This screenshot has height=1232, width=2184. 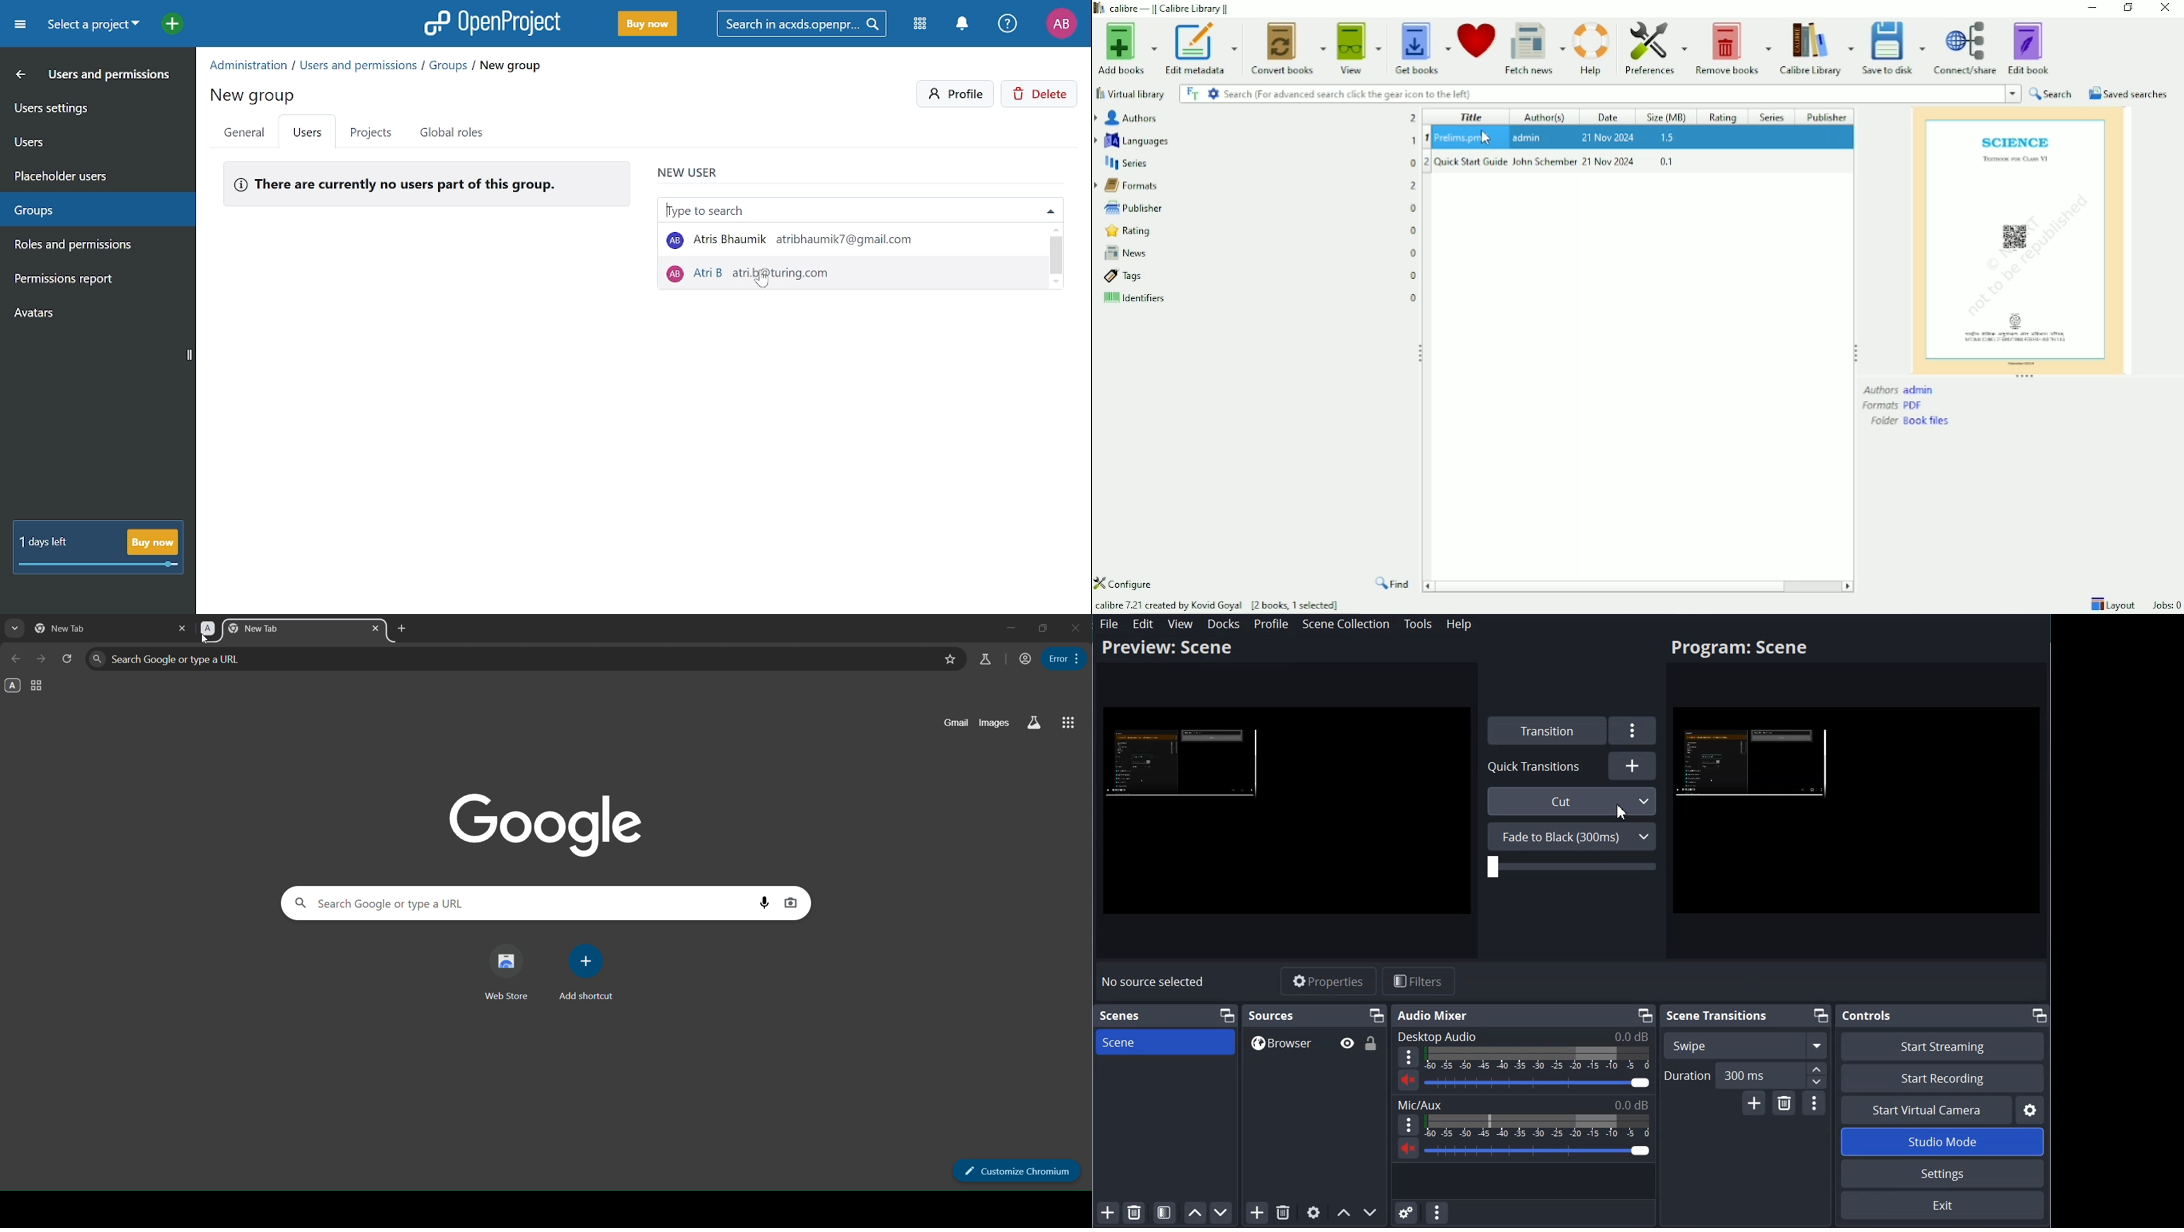 What do you see at coordinates (1414, 118) in the screenshot?
I see `2` at bounding box center [1414, 118].